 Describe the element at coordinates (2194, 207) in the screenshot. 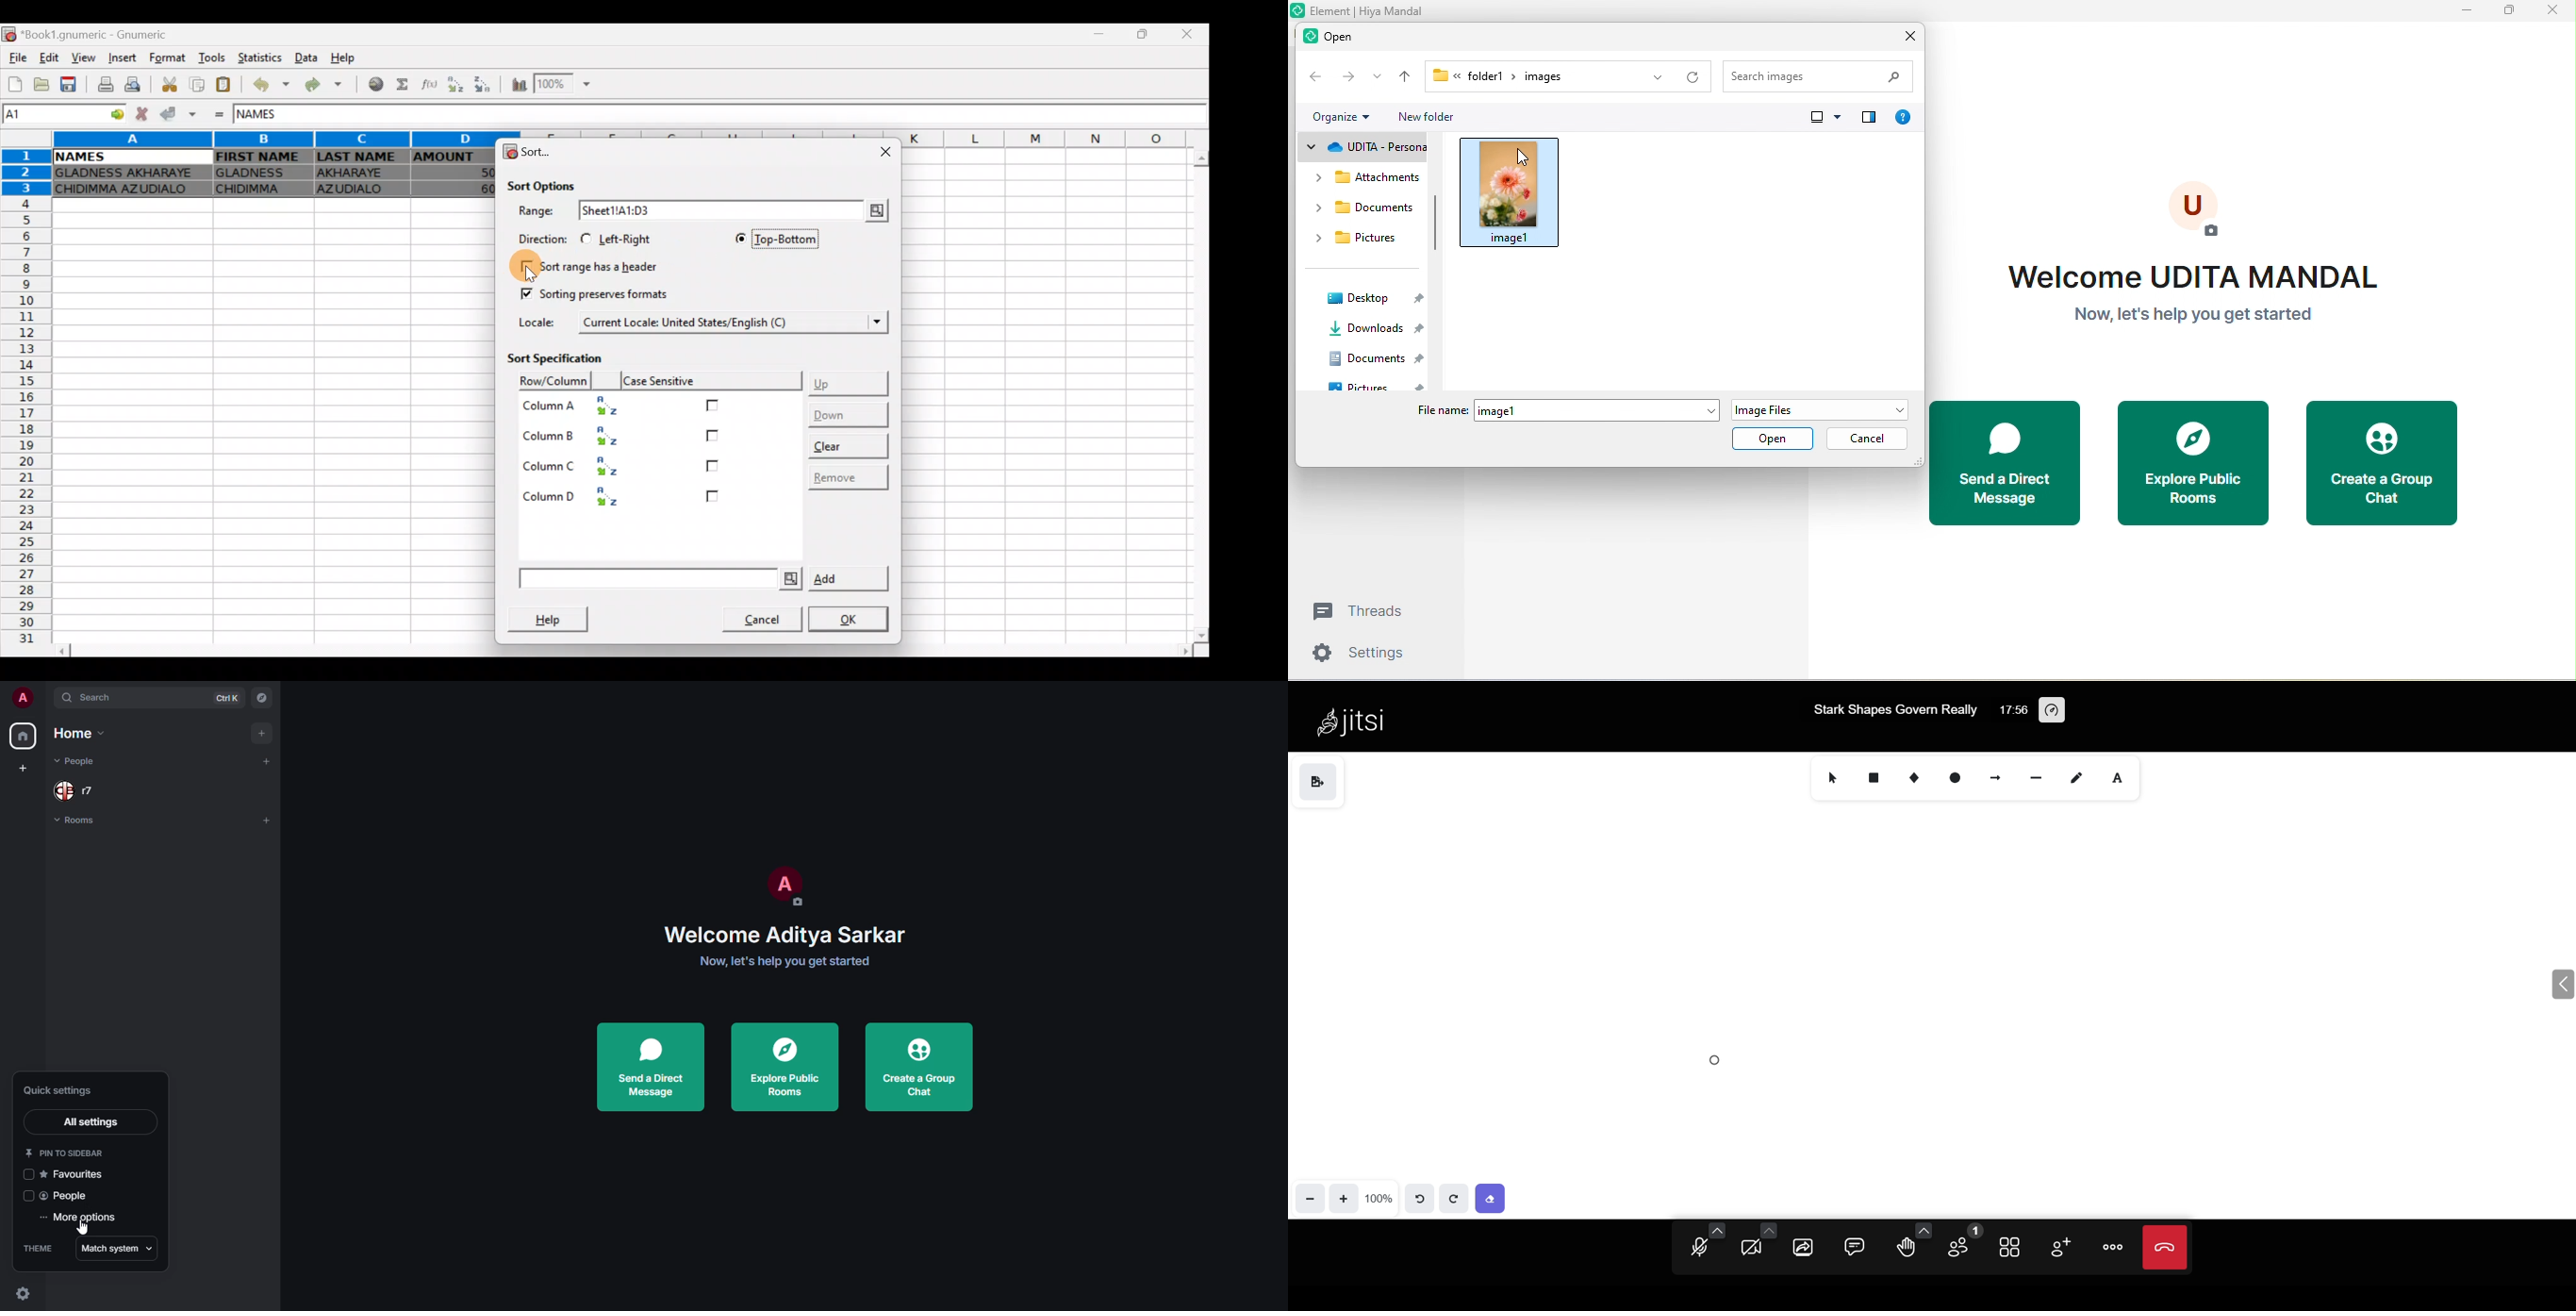

I see `profile` at that location.